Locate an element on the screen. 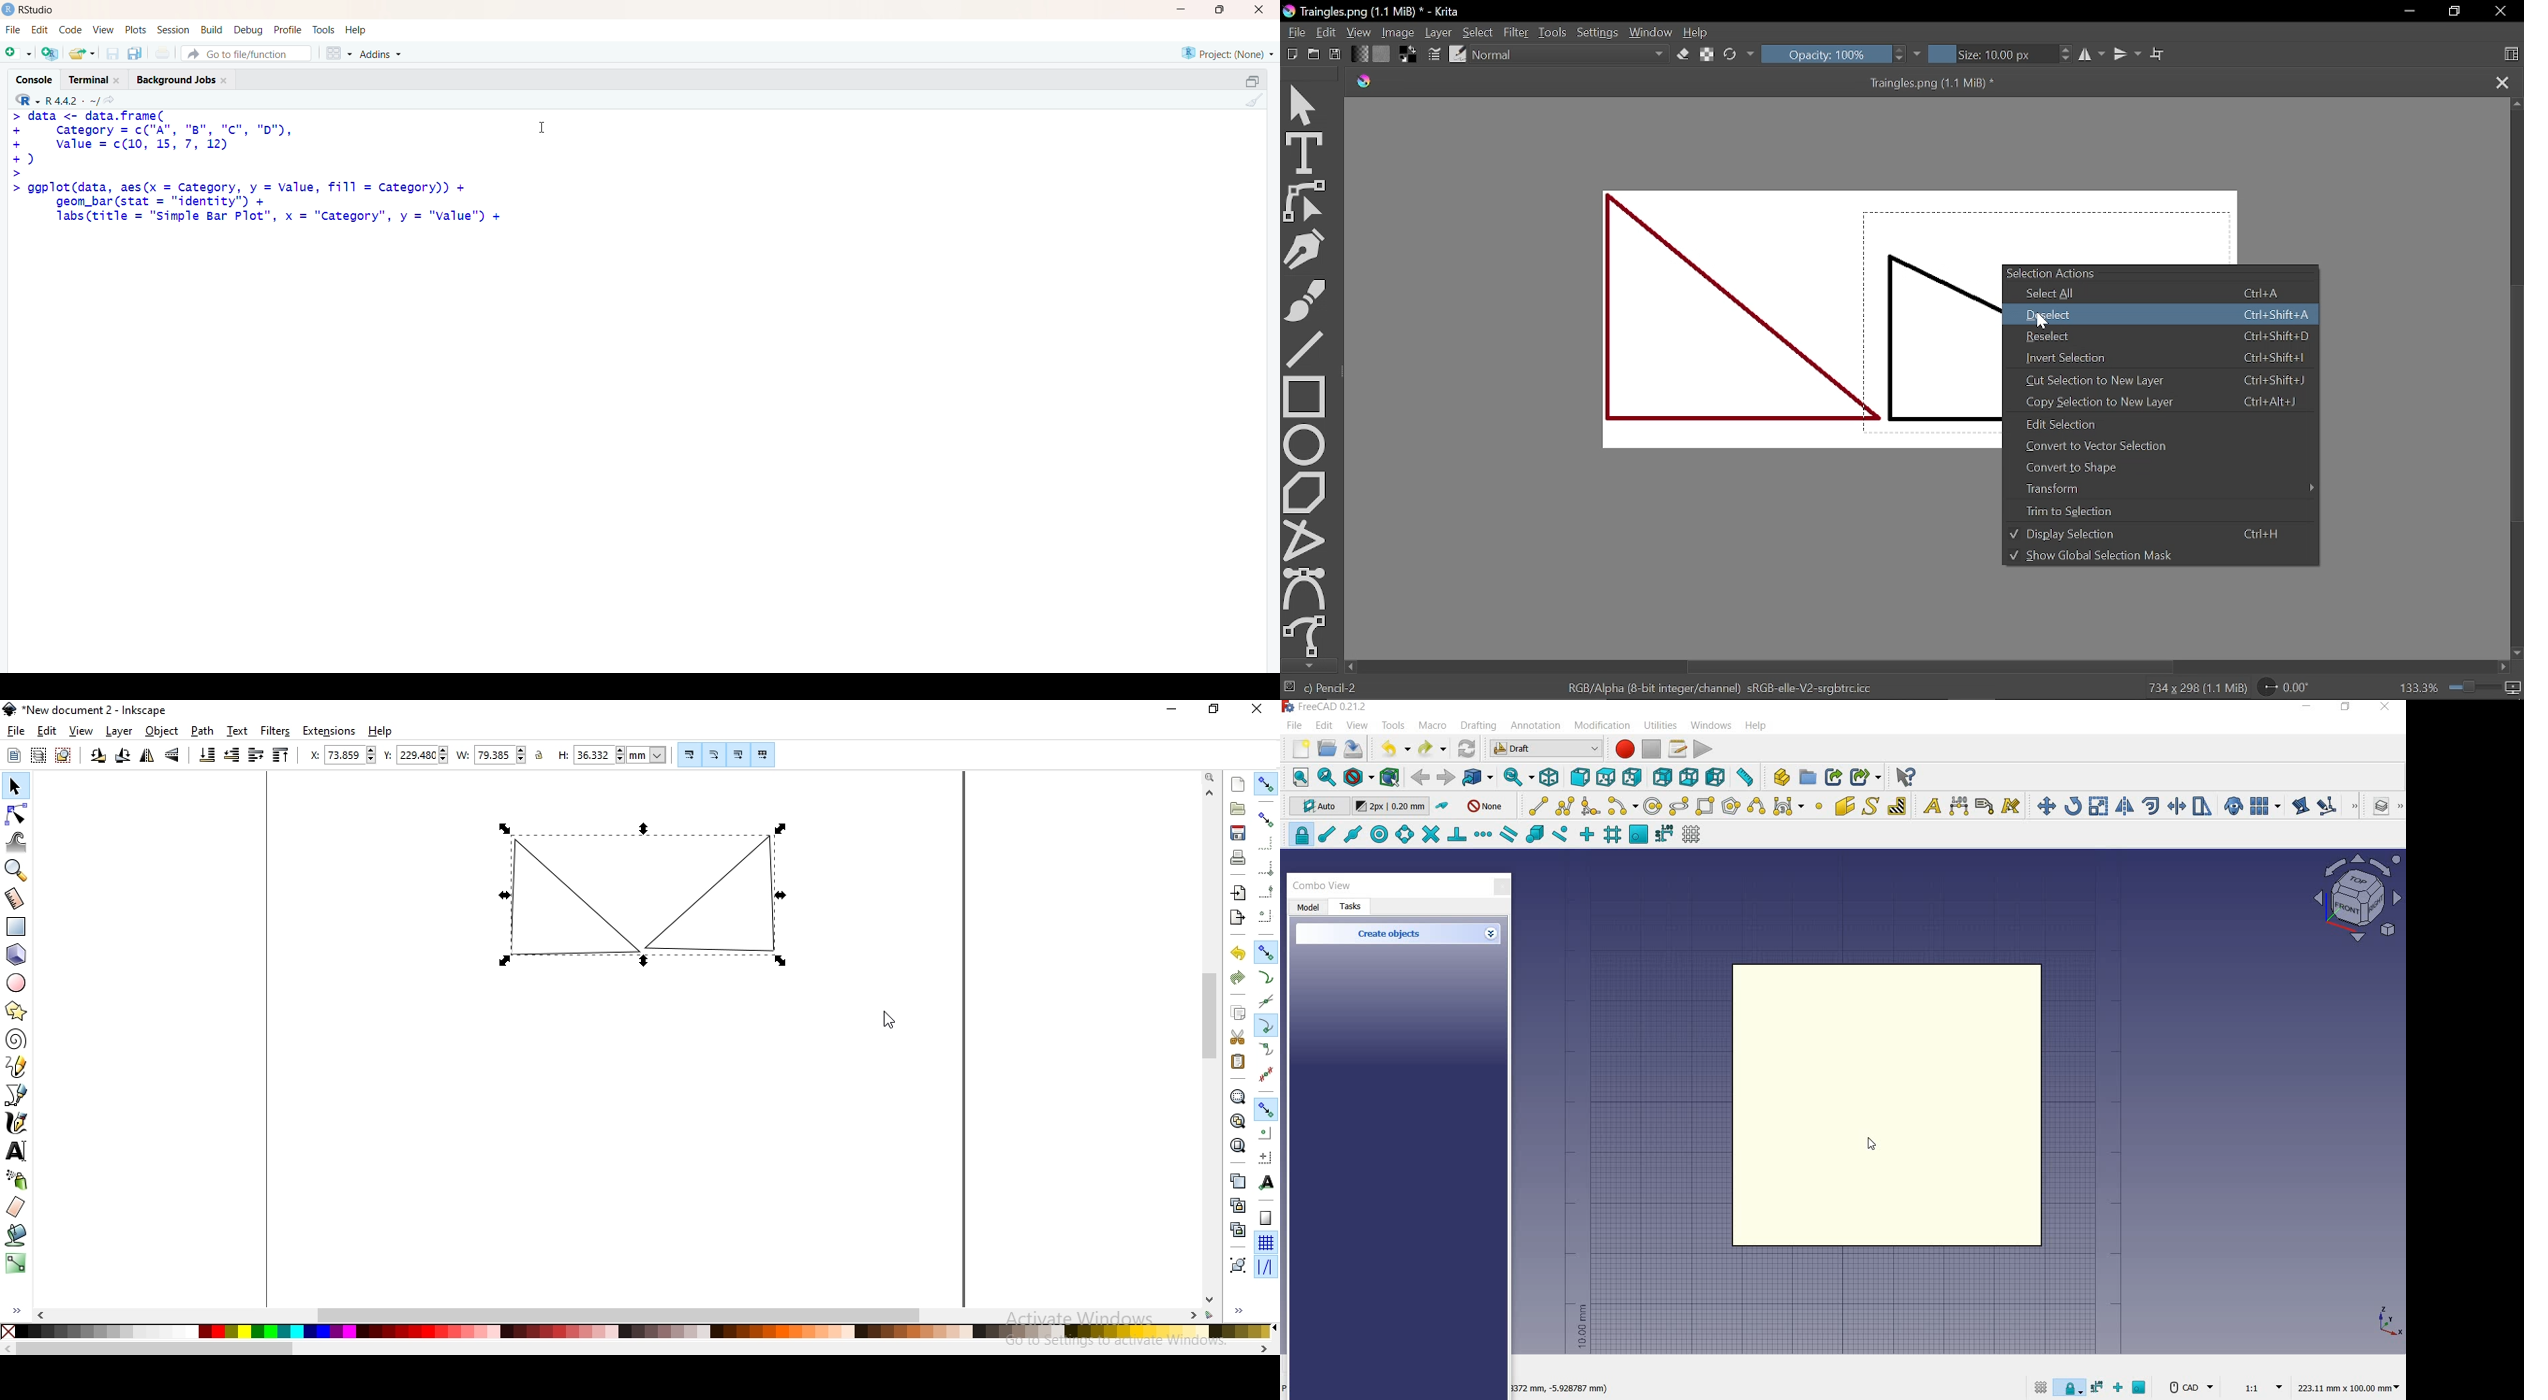 This screenshot has height=1400, width=2548. top is located at coordinates (1607, 776).